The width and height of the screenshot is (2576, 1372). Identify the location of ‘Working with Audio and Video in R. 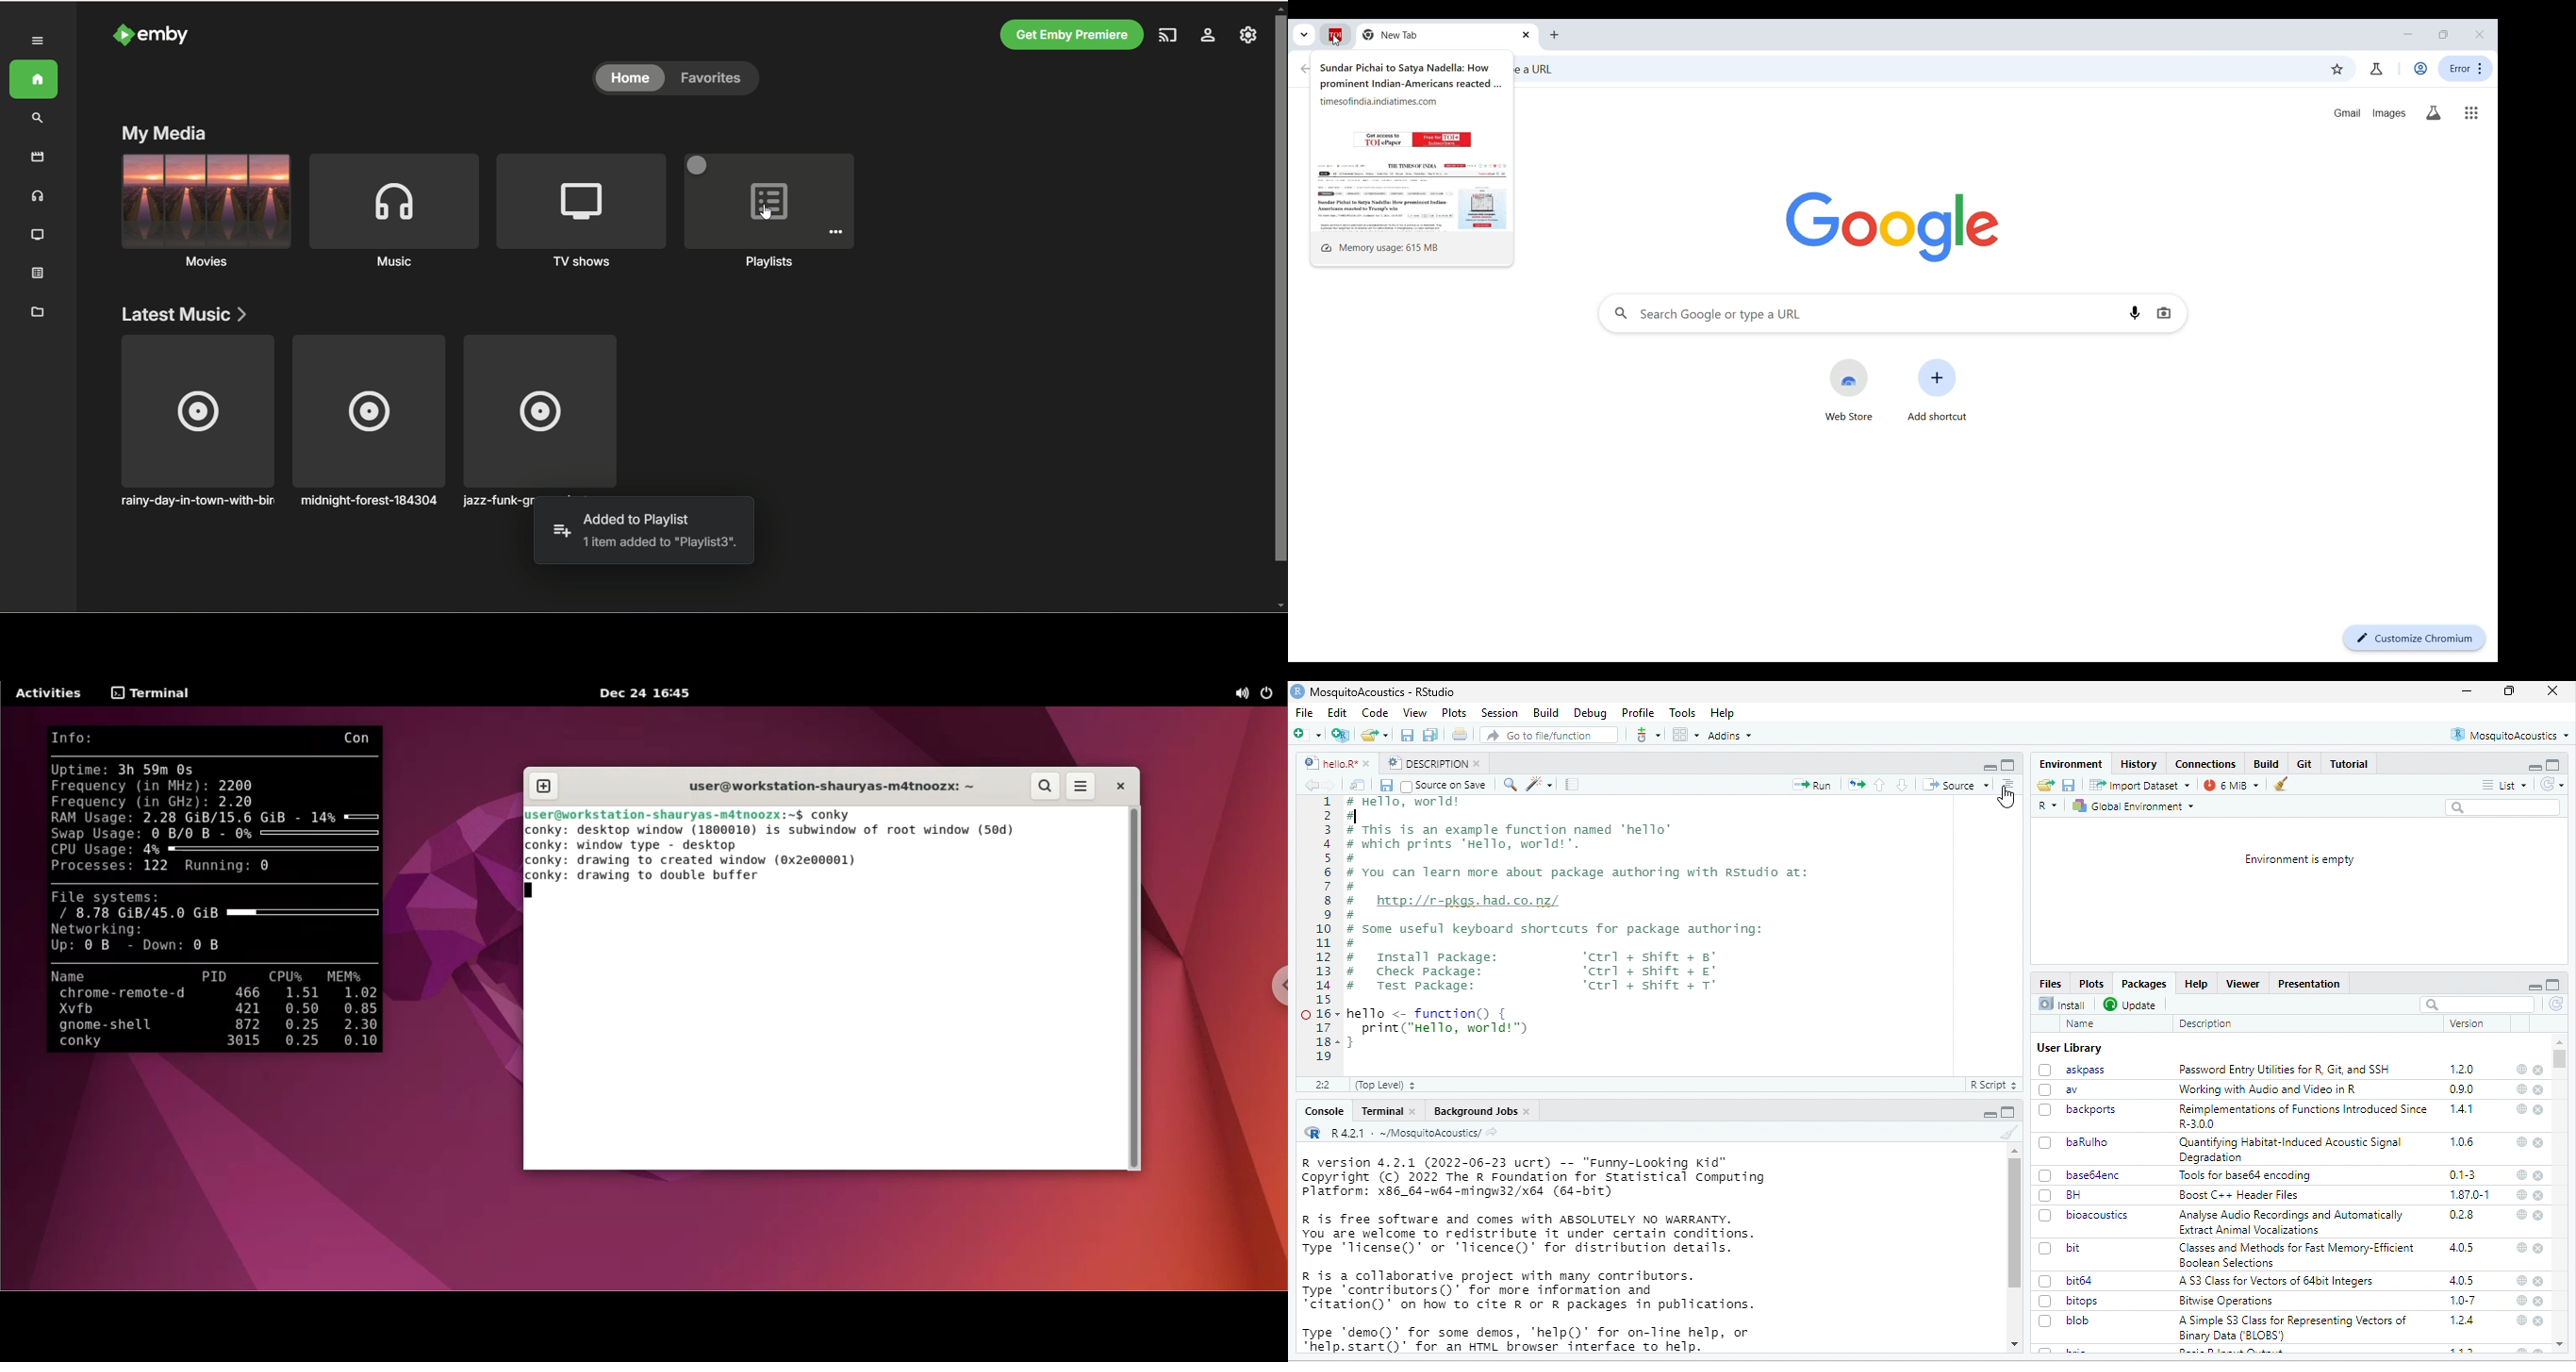
(2268, 1088).